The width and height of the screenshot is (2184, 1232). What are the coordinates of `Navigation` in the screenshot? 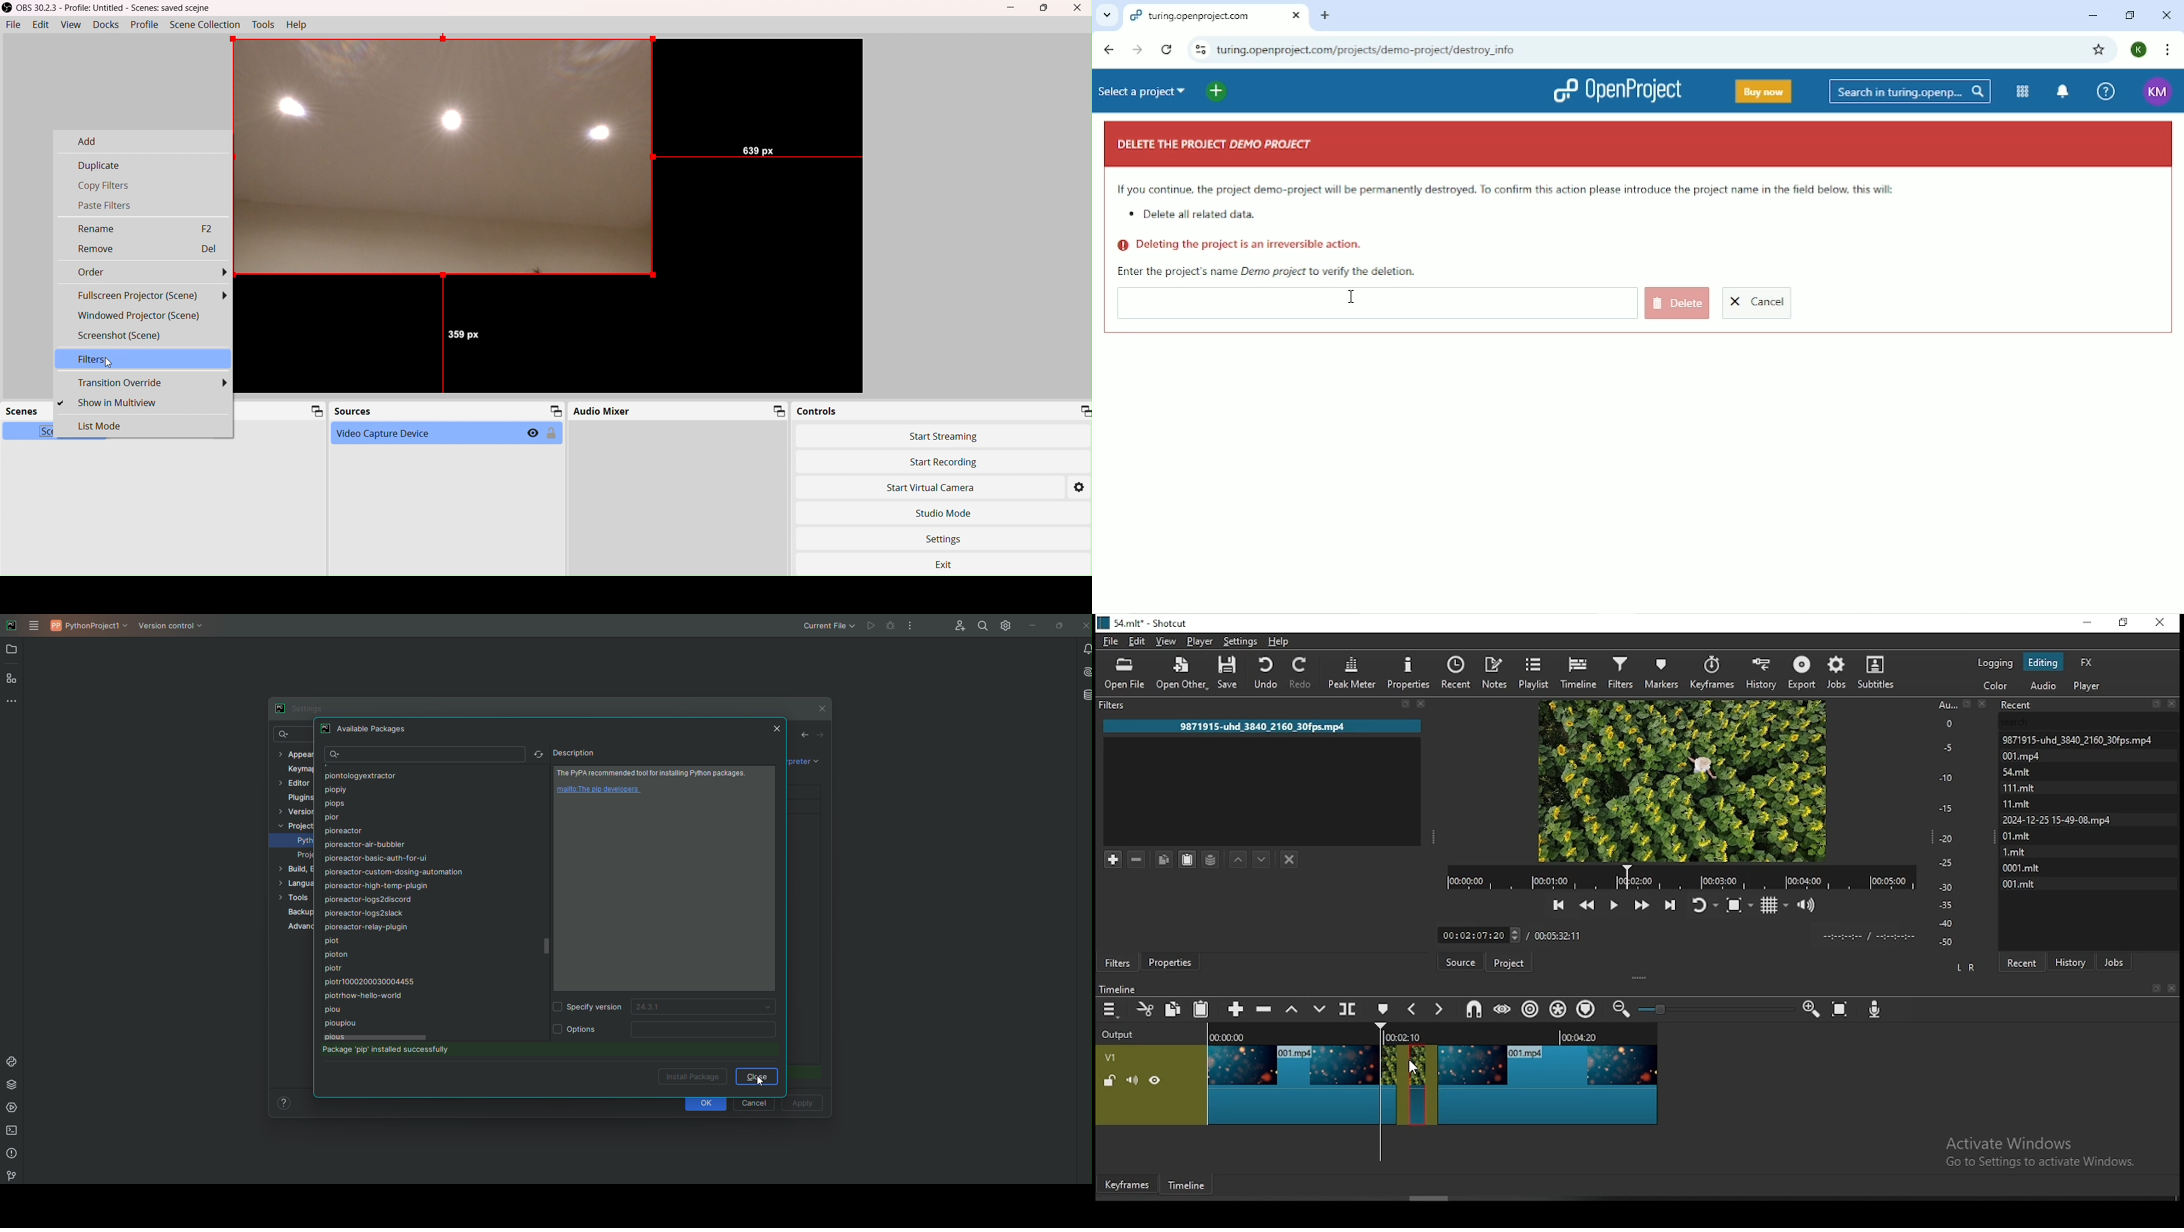 It's located at (812, 736).